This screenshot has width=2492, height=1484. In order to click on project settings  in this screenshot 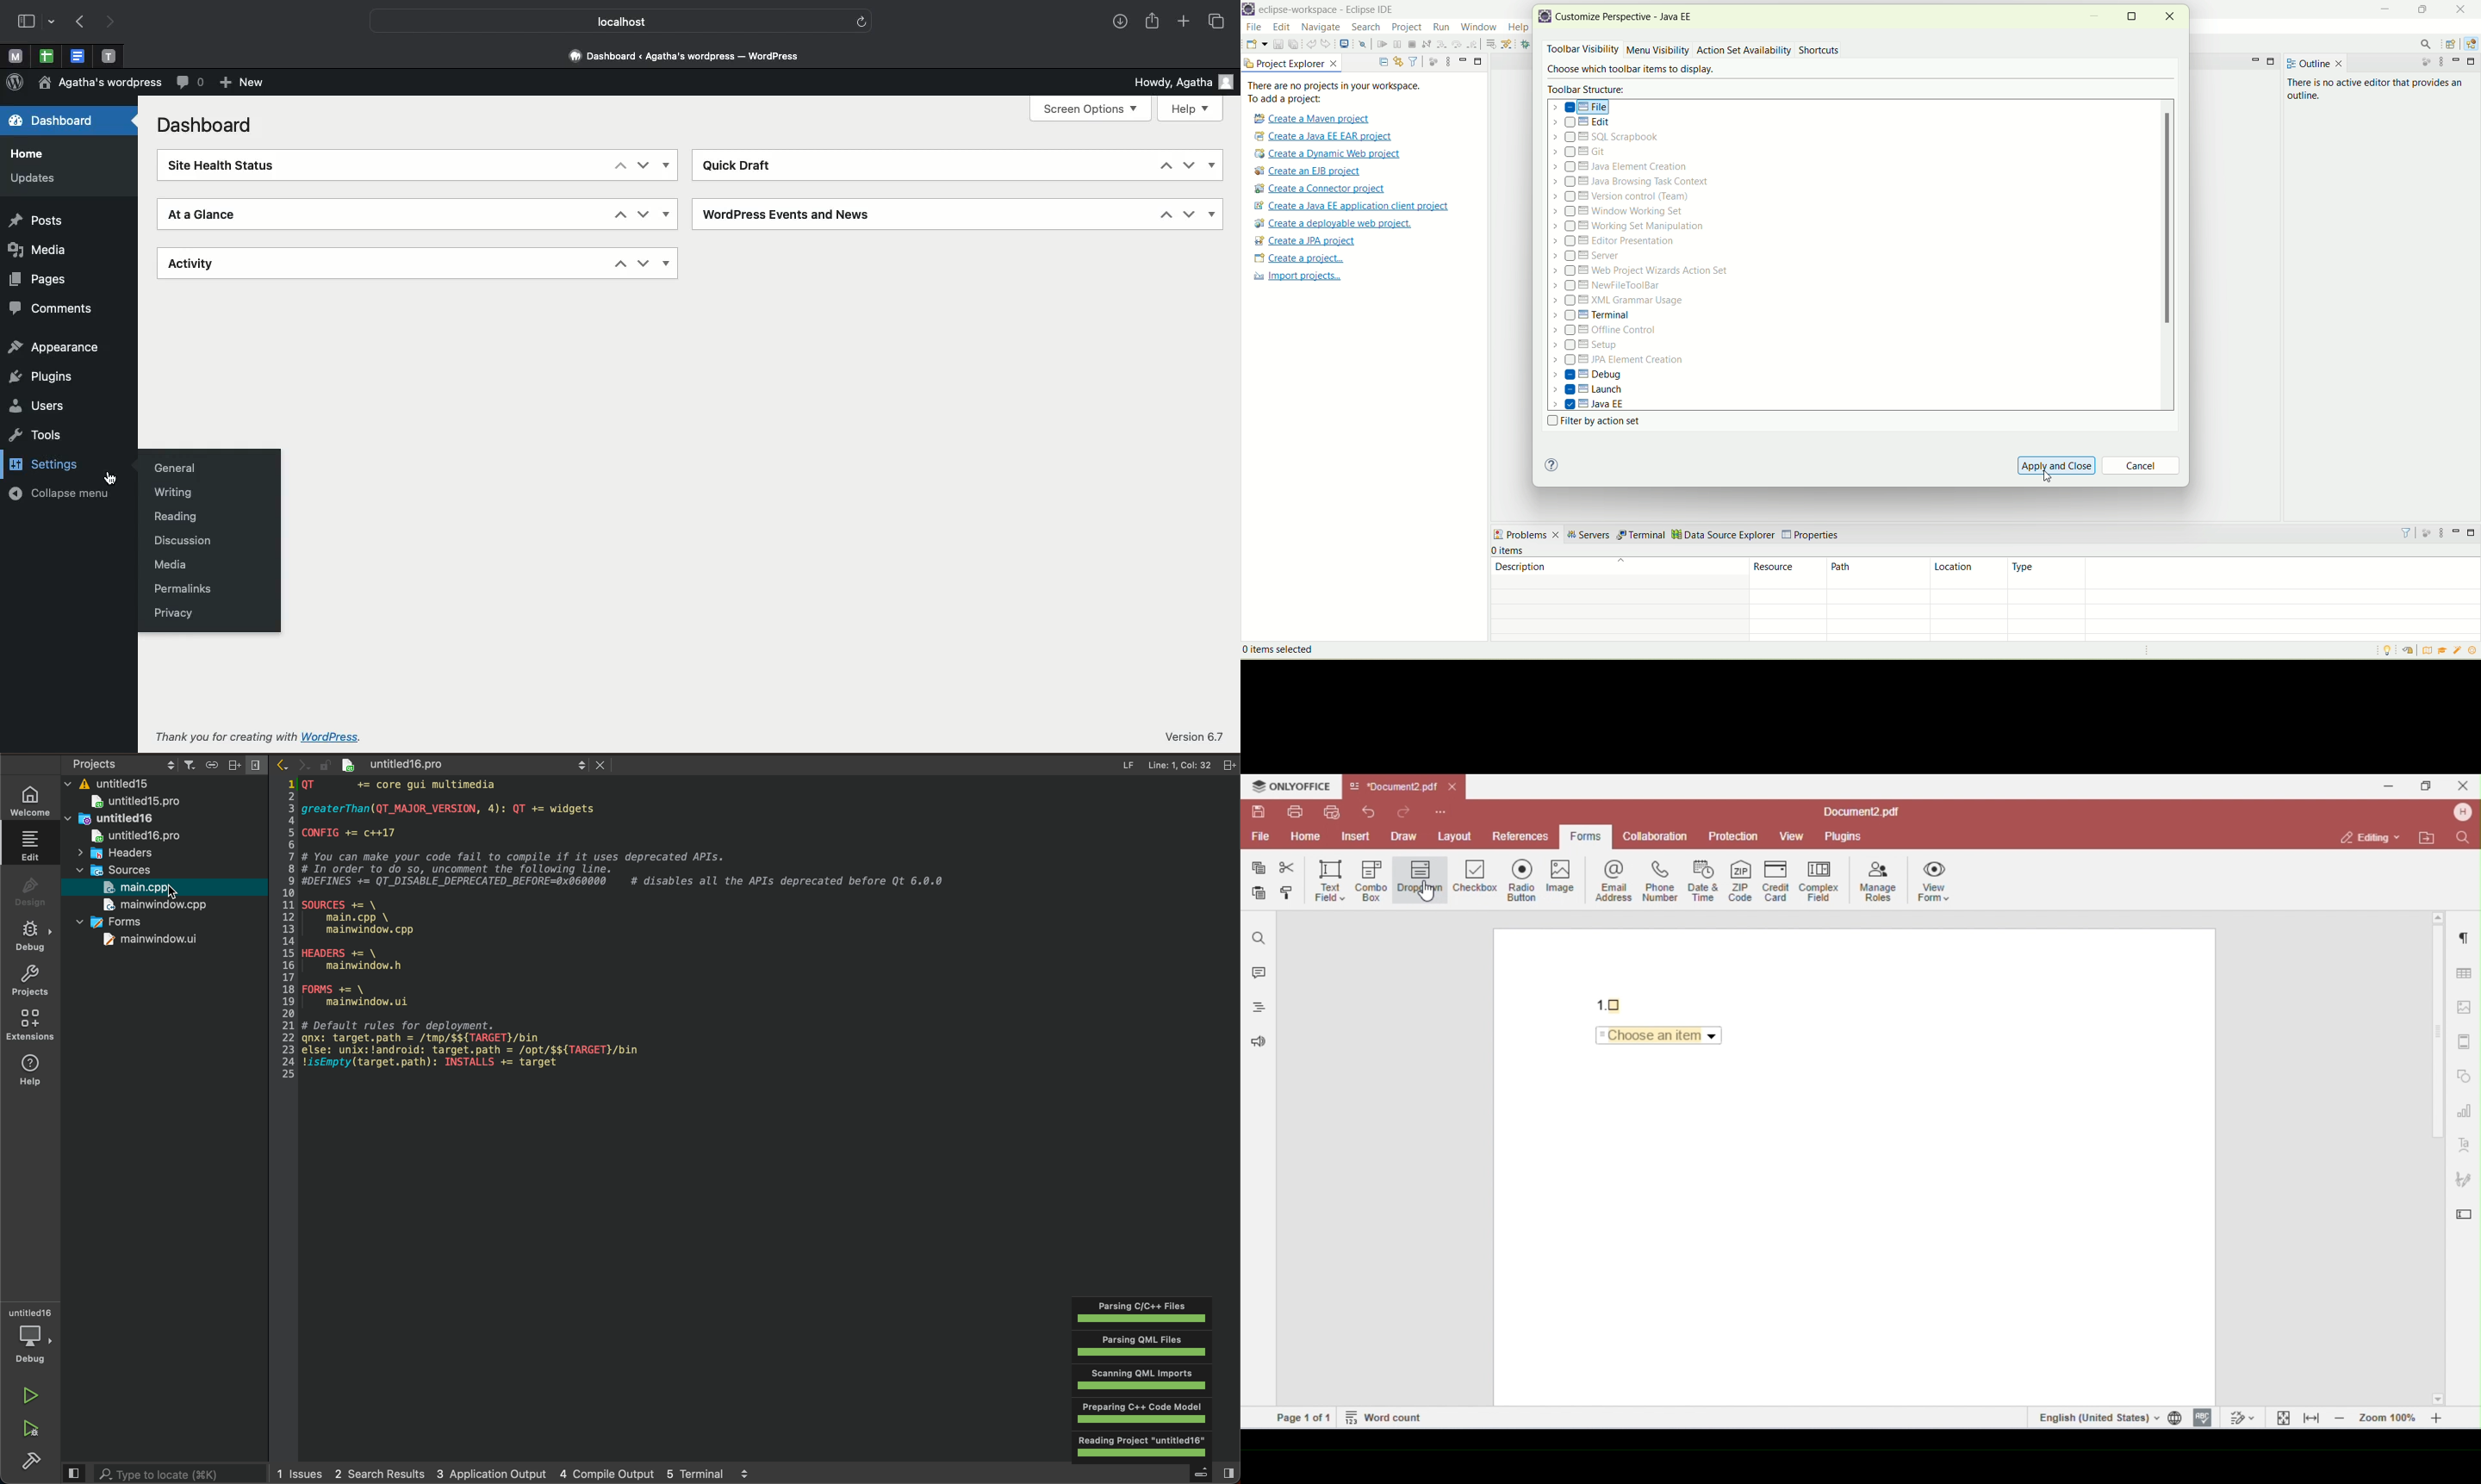, I will do `click(159, 764)`.